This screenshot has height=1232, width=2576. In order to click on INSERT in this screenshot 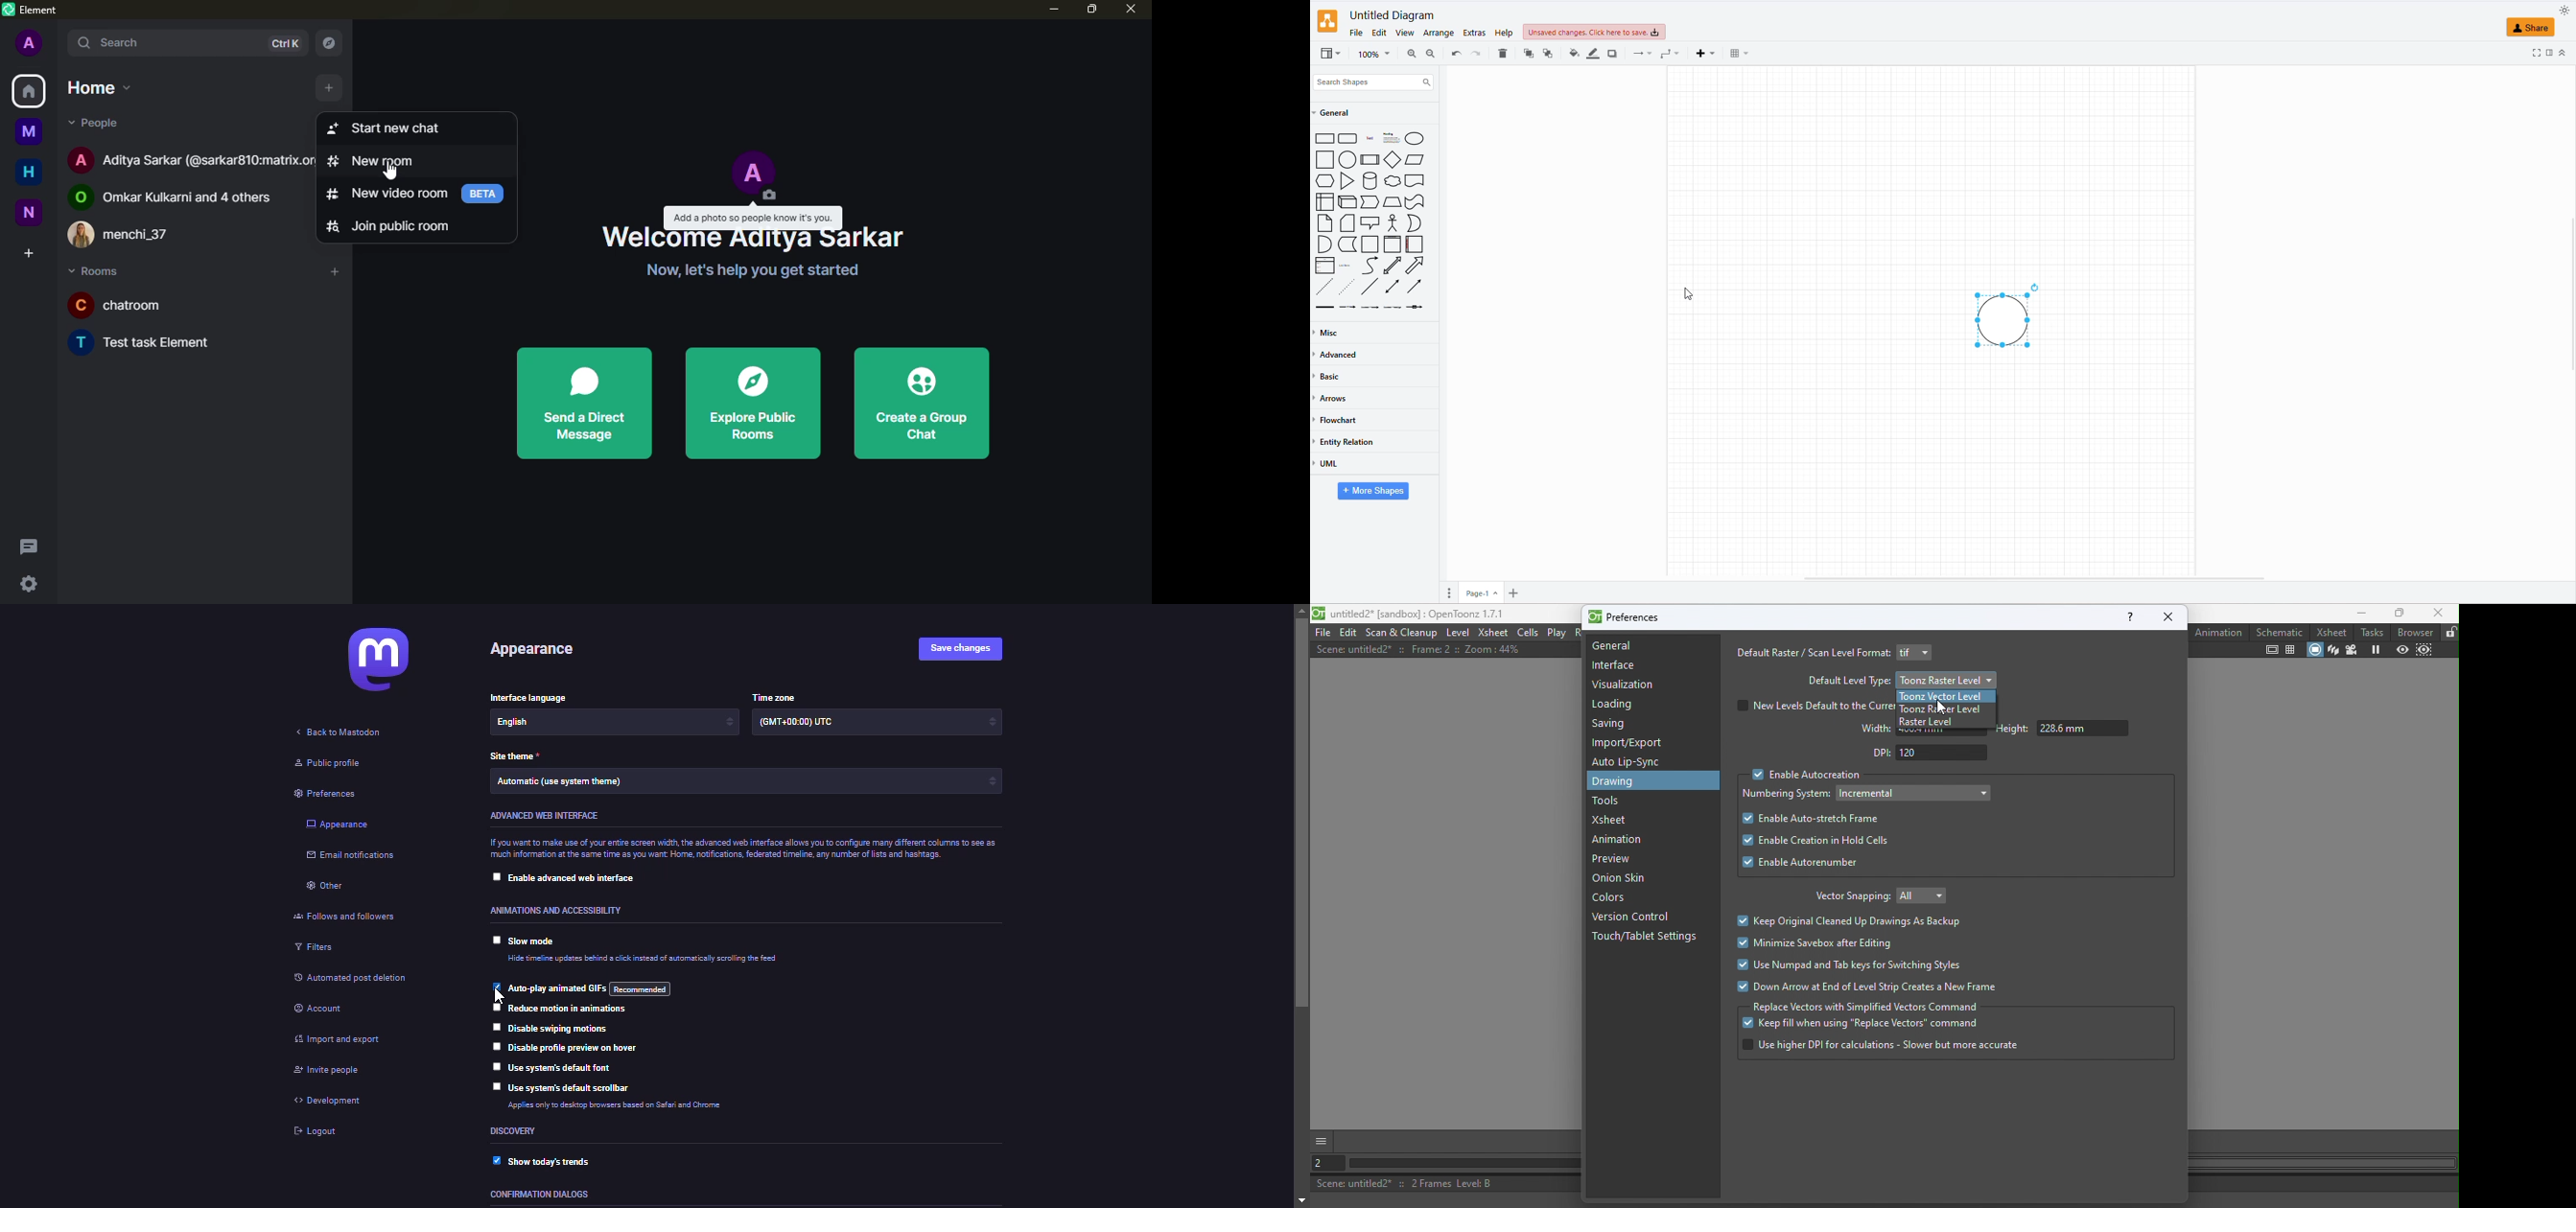, I will do `click(1703, 54)`.